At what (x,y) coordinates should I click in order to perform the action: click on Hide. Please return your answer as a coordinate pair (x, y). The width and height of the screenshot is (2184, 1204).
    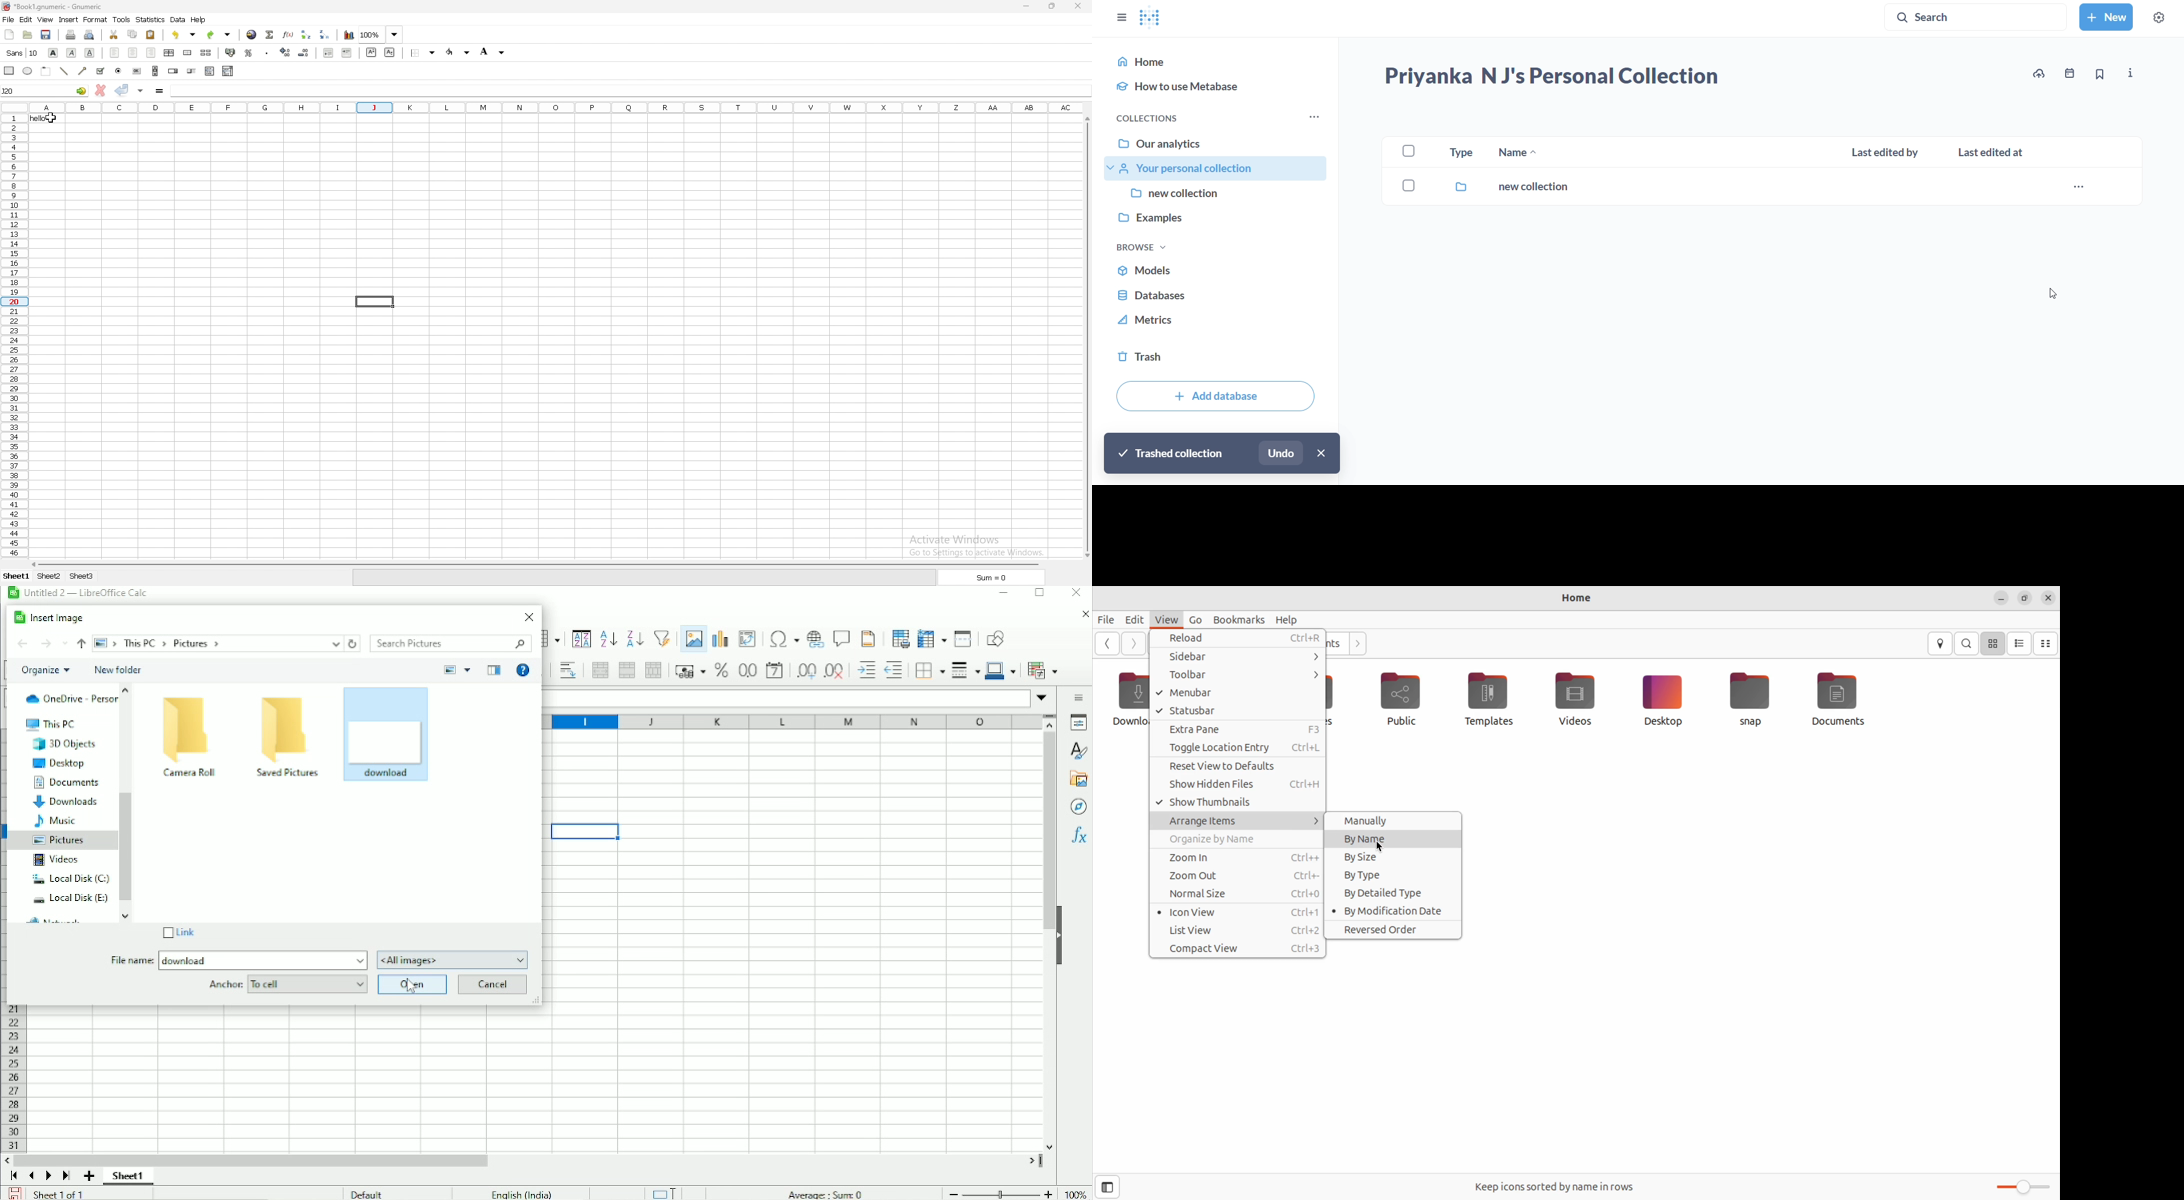
    Looking at the image, I should click on (1066, 935).